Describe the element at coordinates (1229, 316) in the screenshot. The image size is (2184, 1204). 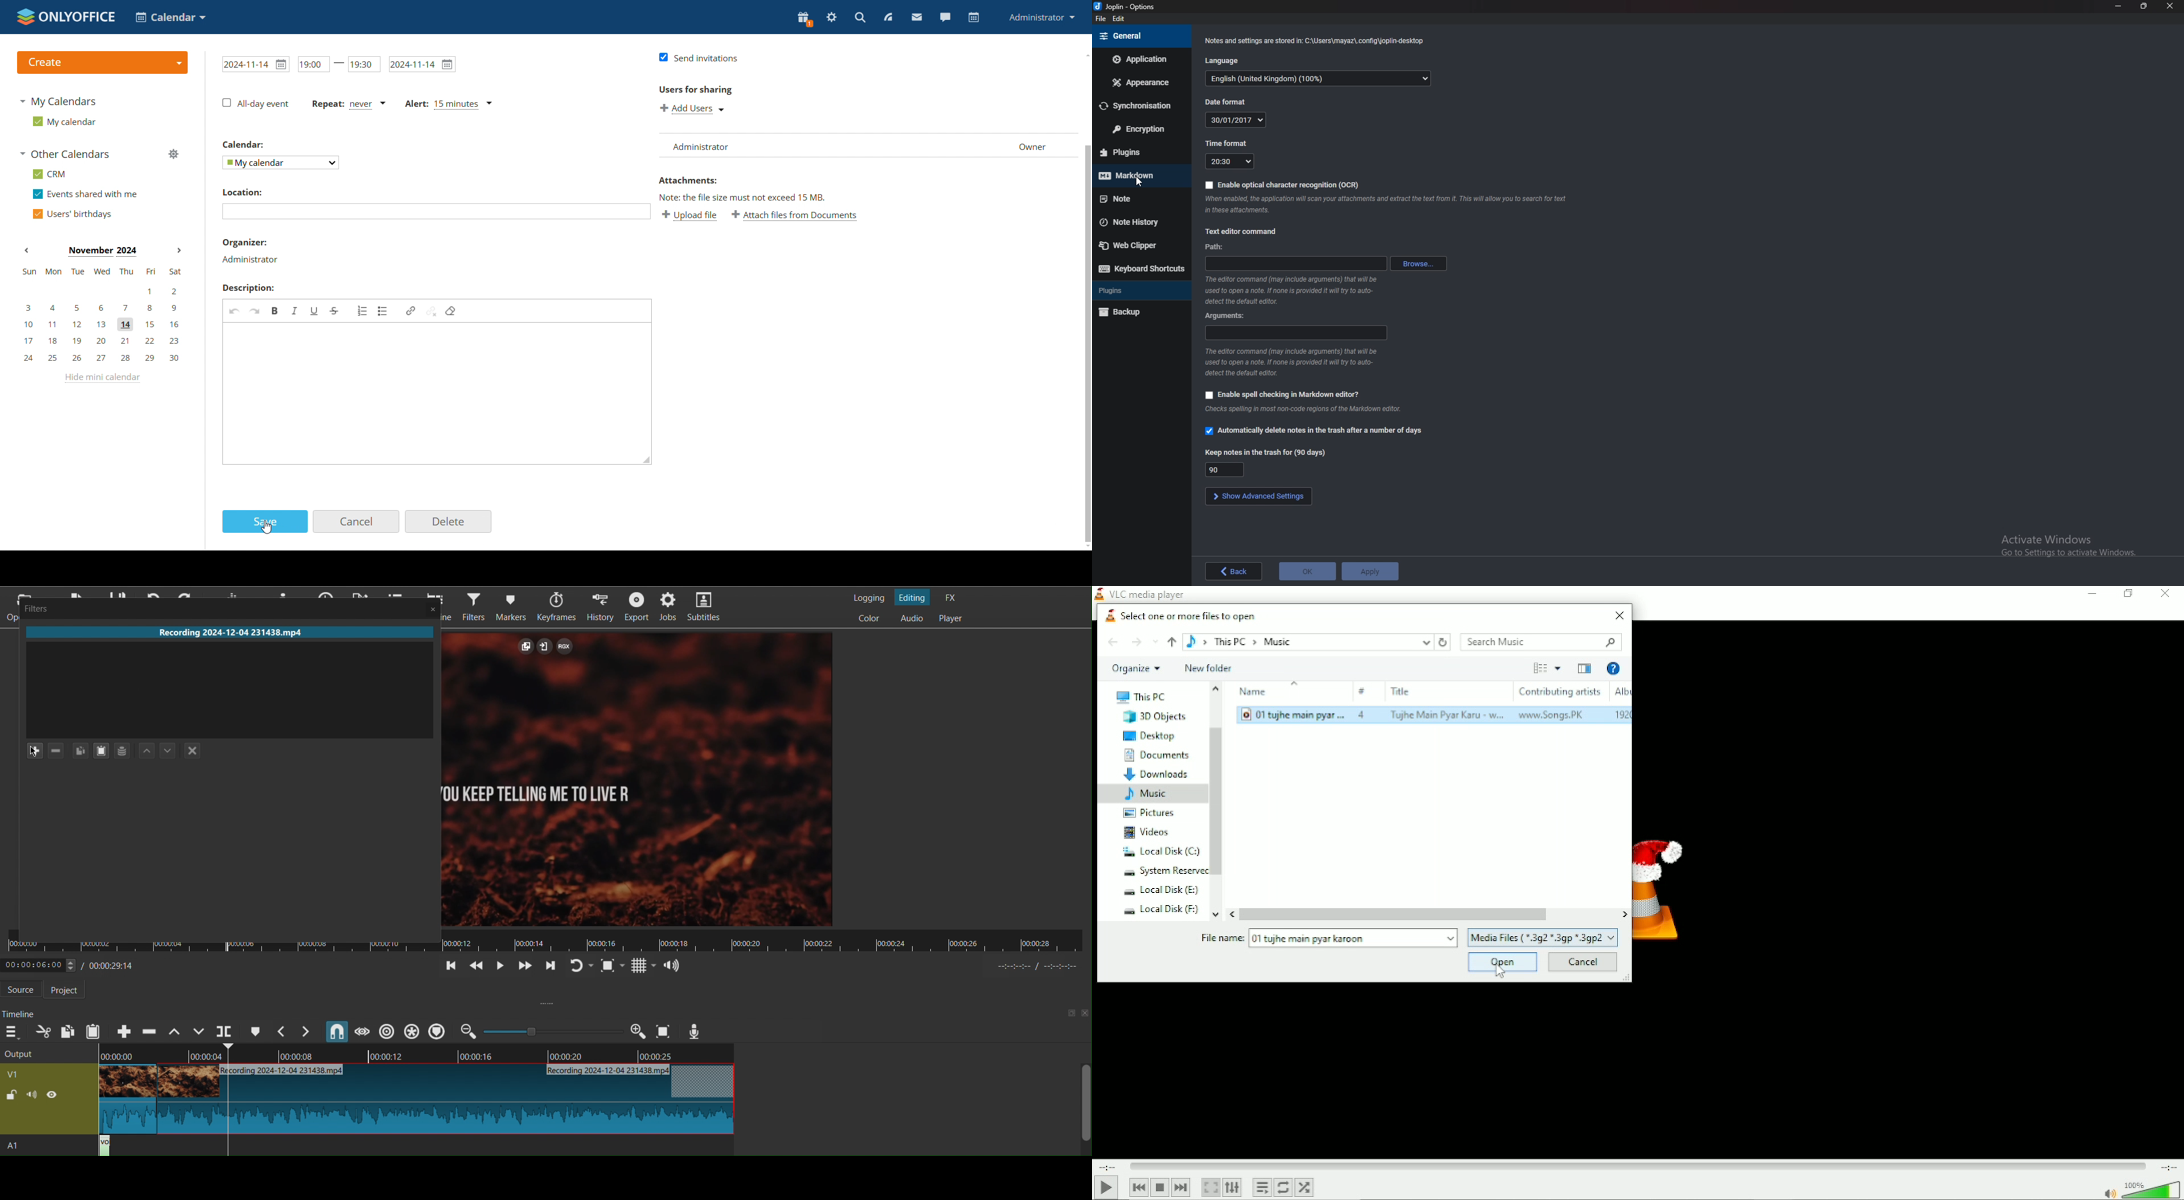
I see `Arguments` at that location.